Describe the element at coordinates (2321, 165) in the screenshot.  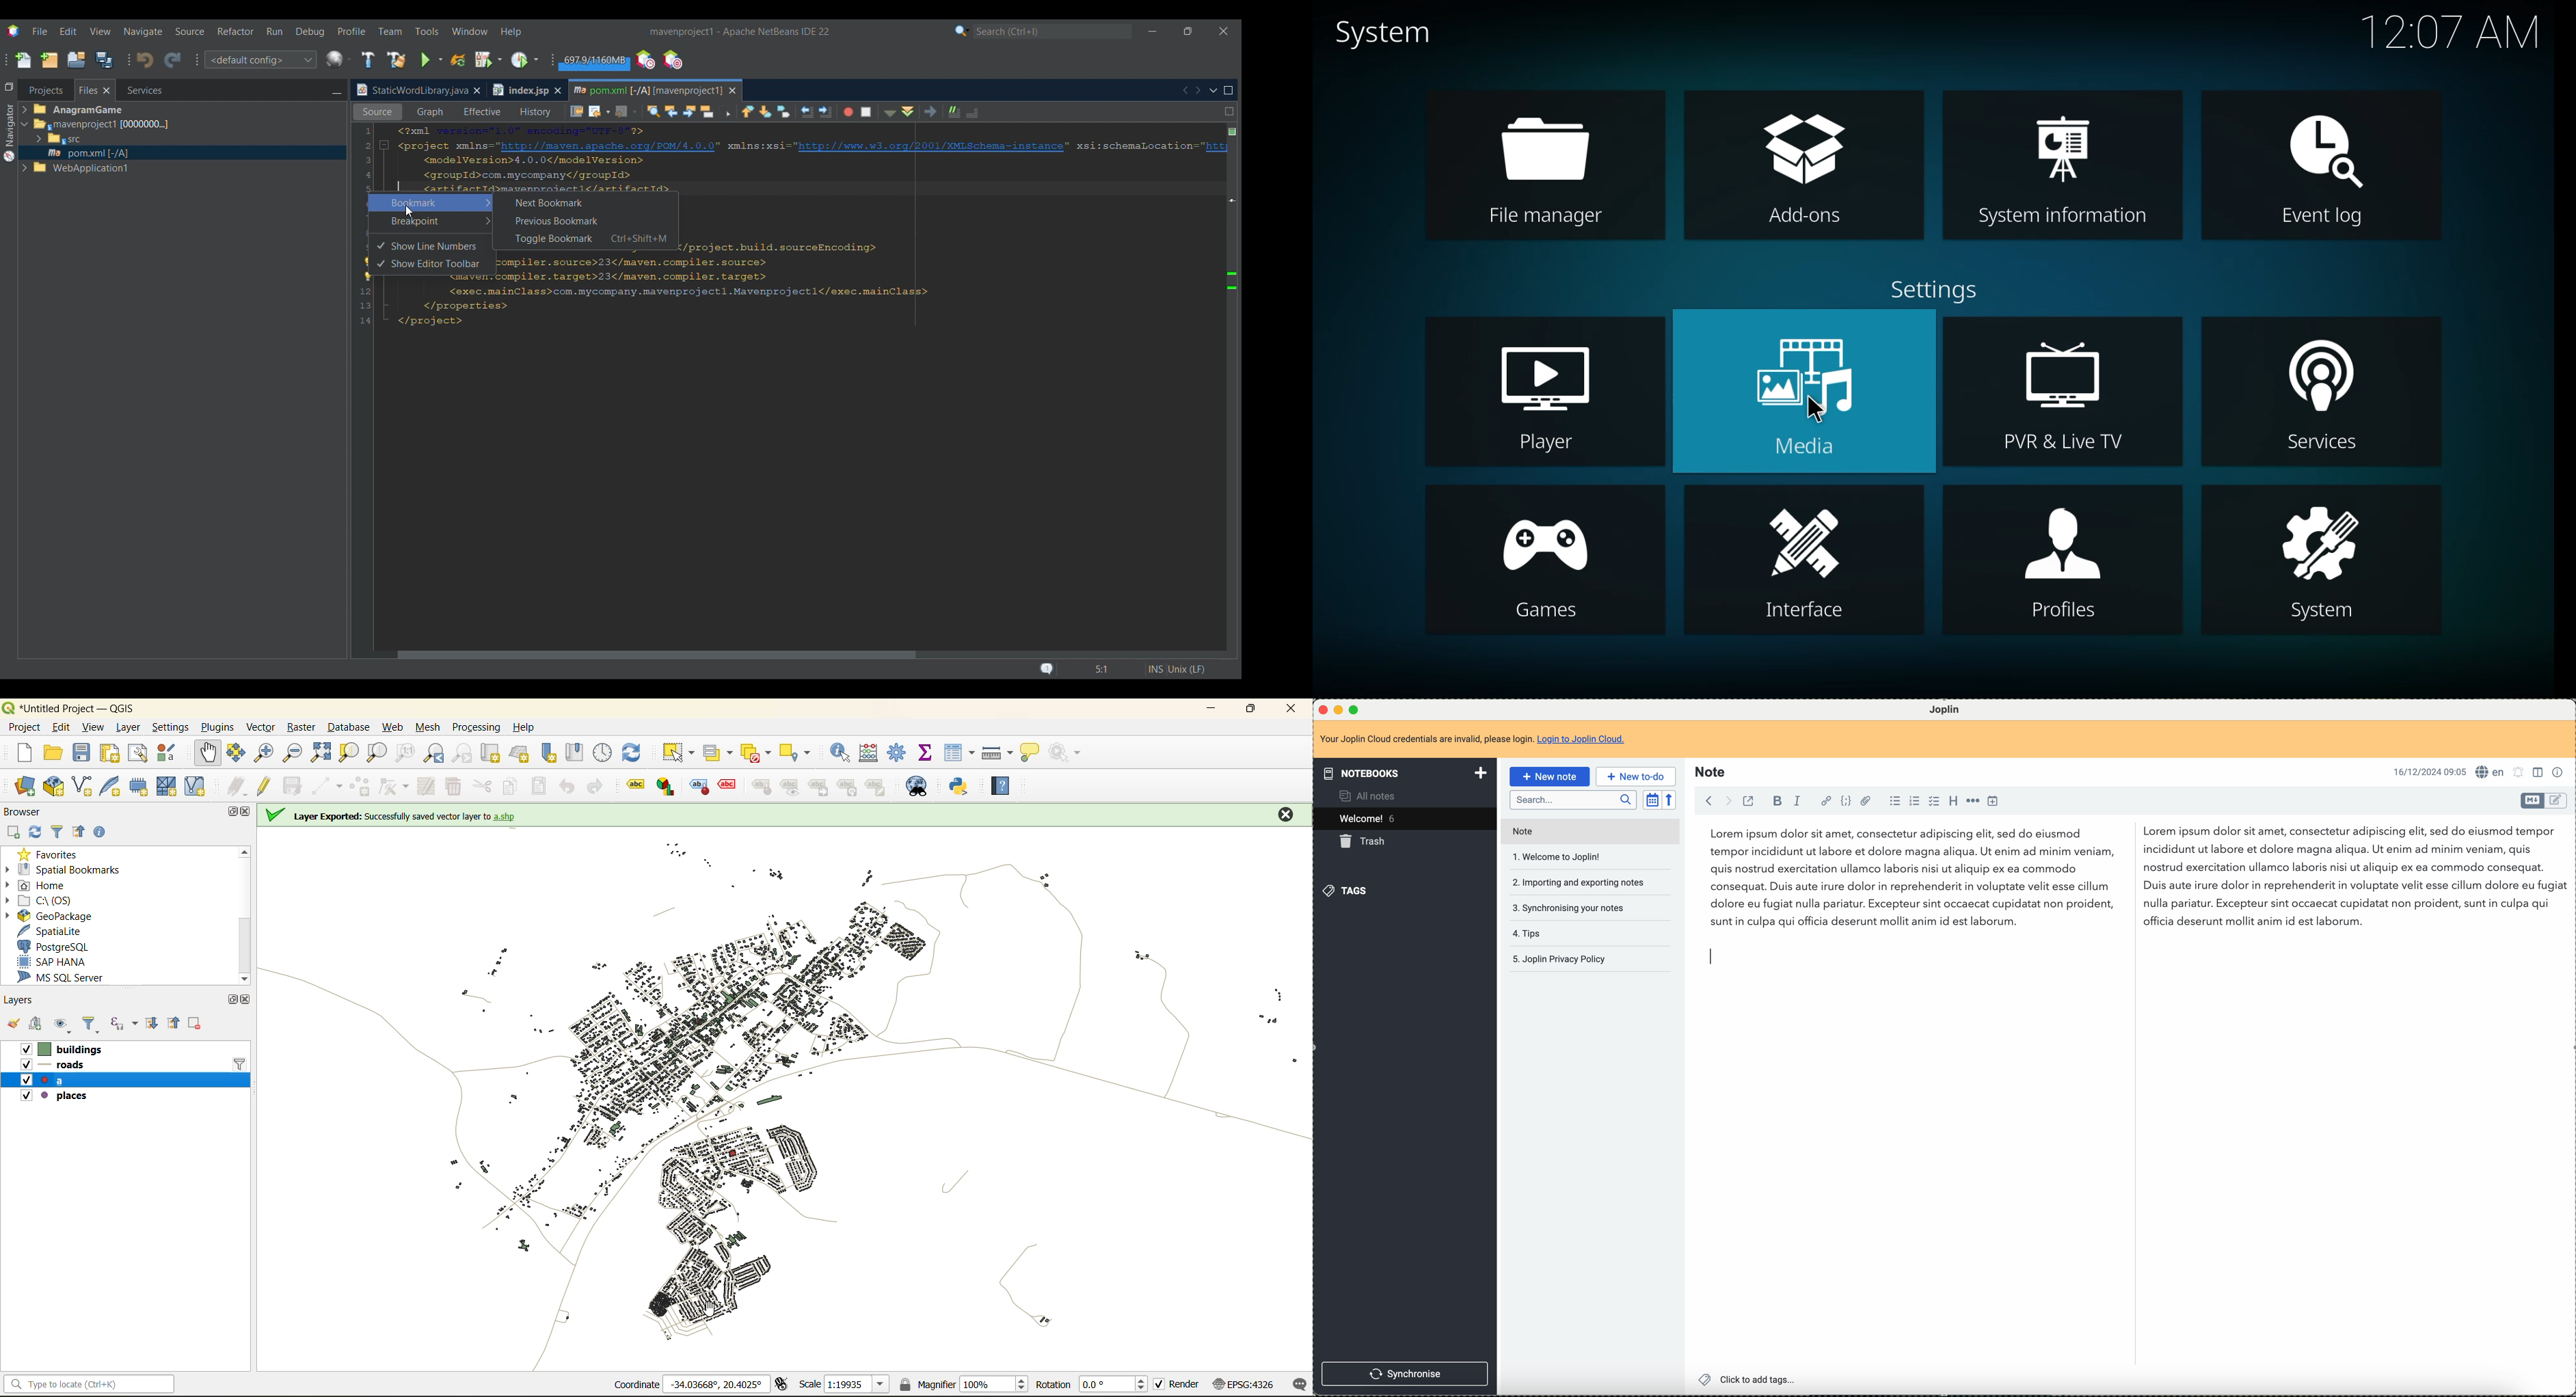
I see `event log` at that location.